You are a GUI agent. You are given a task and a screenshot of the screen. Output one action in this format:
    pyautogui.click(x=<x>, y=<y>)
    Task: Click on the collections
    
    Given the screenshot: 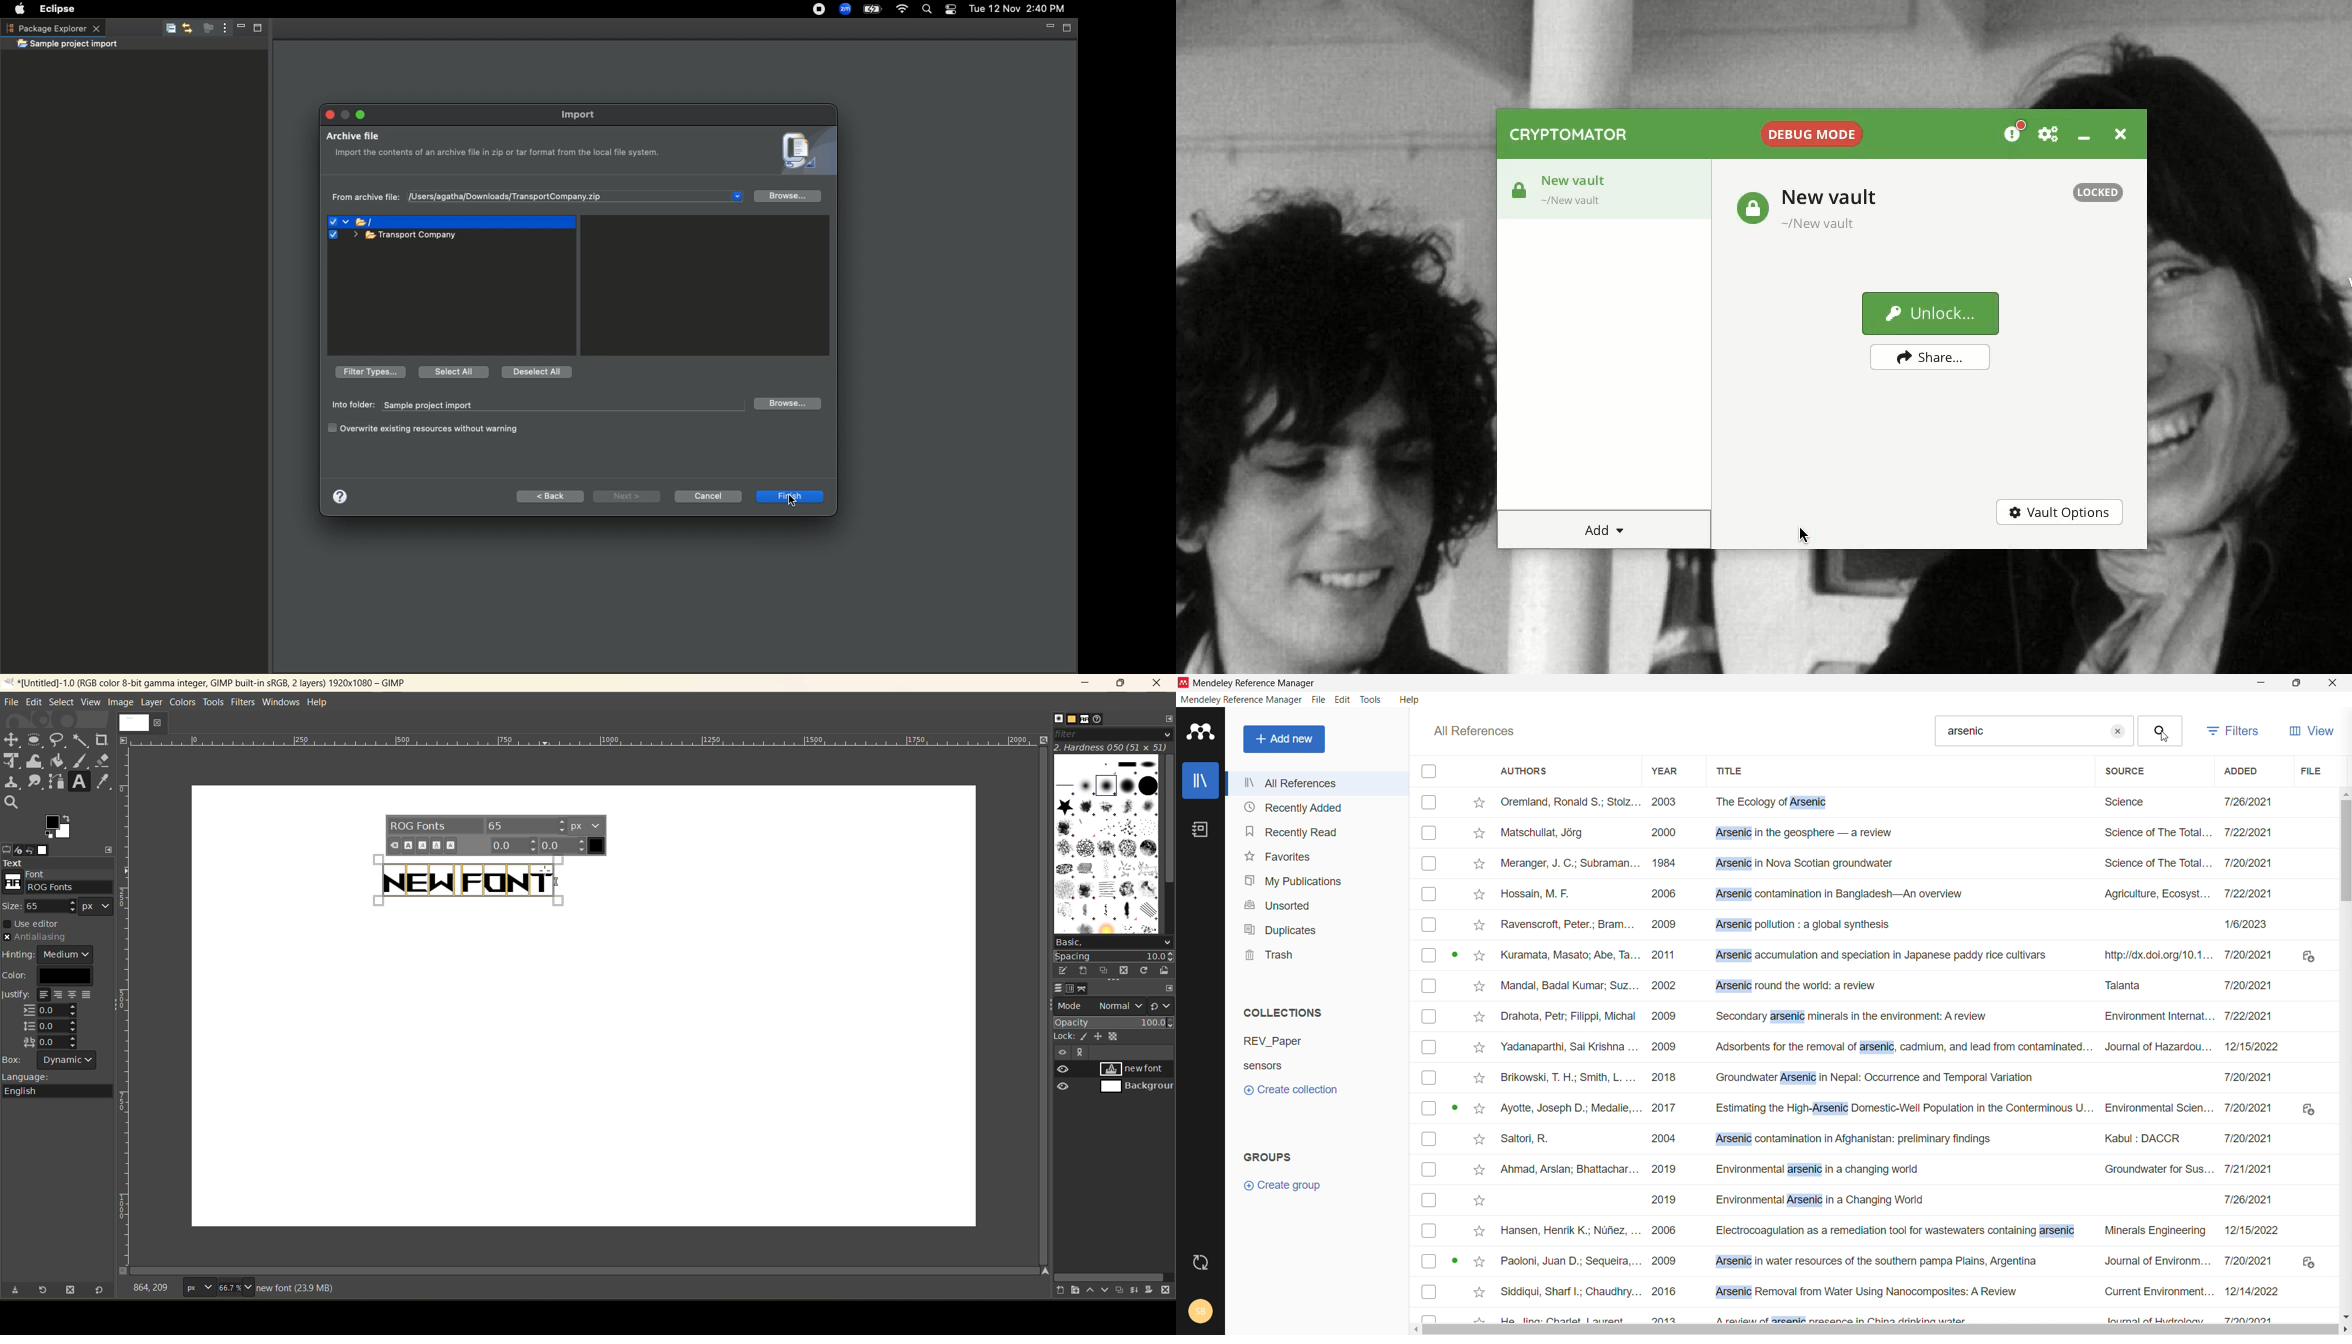 What is the action you would take?
    pyautogui.click(x=1283, y=1012)
    